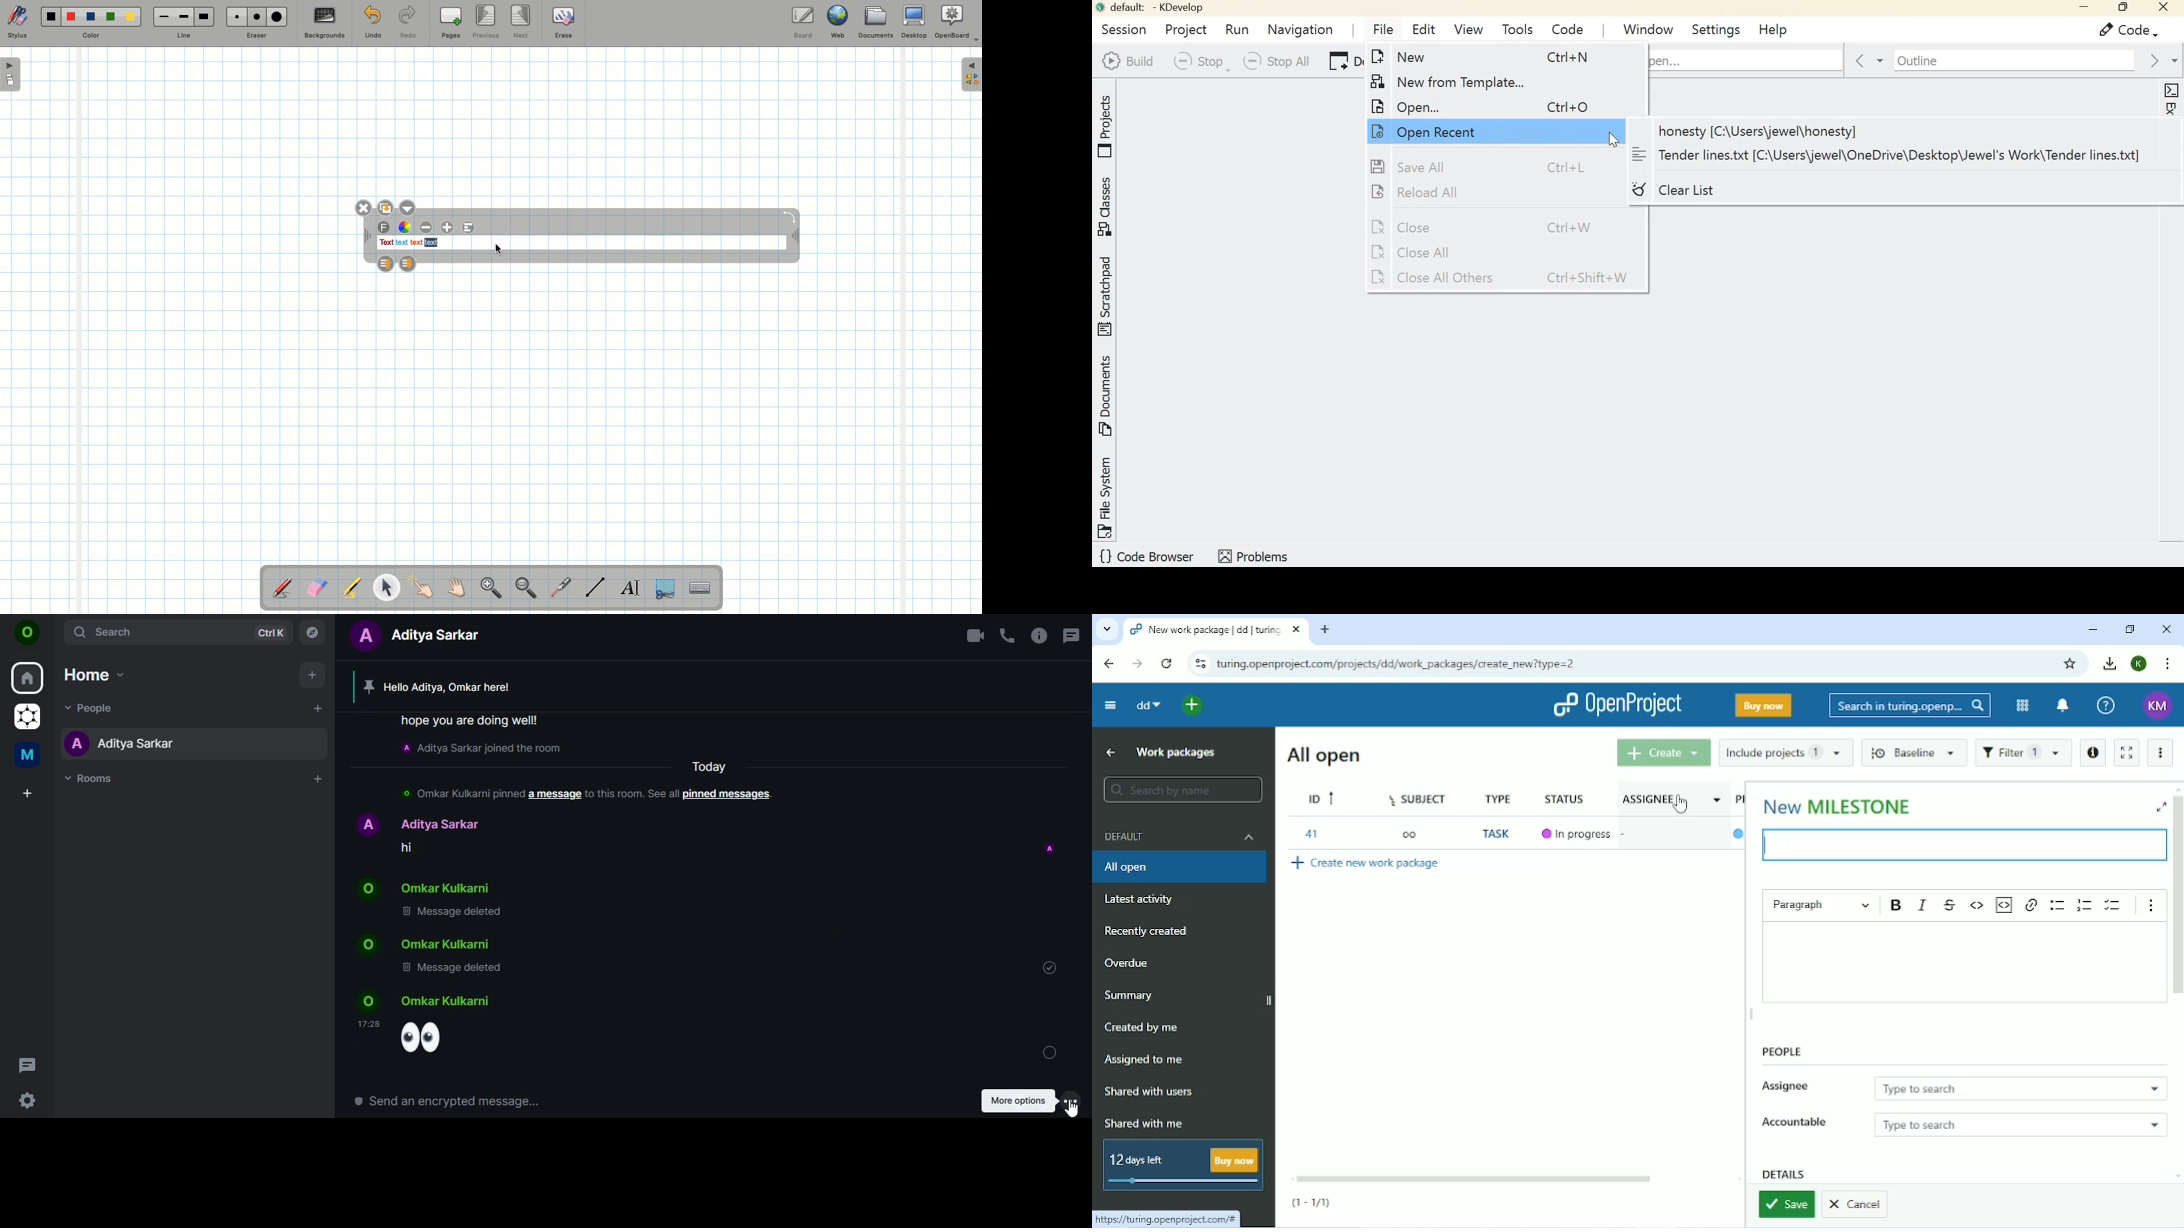  What do you see at coordinates (2021, 706) in the screenshot?
I see `Modules` at bounding box center [2021, 706].